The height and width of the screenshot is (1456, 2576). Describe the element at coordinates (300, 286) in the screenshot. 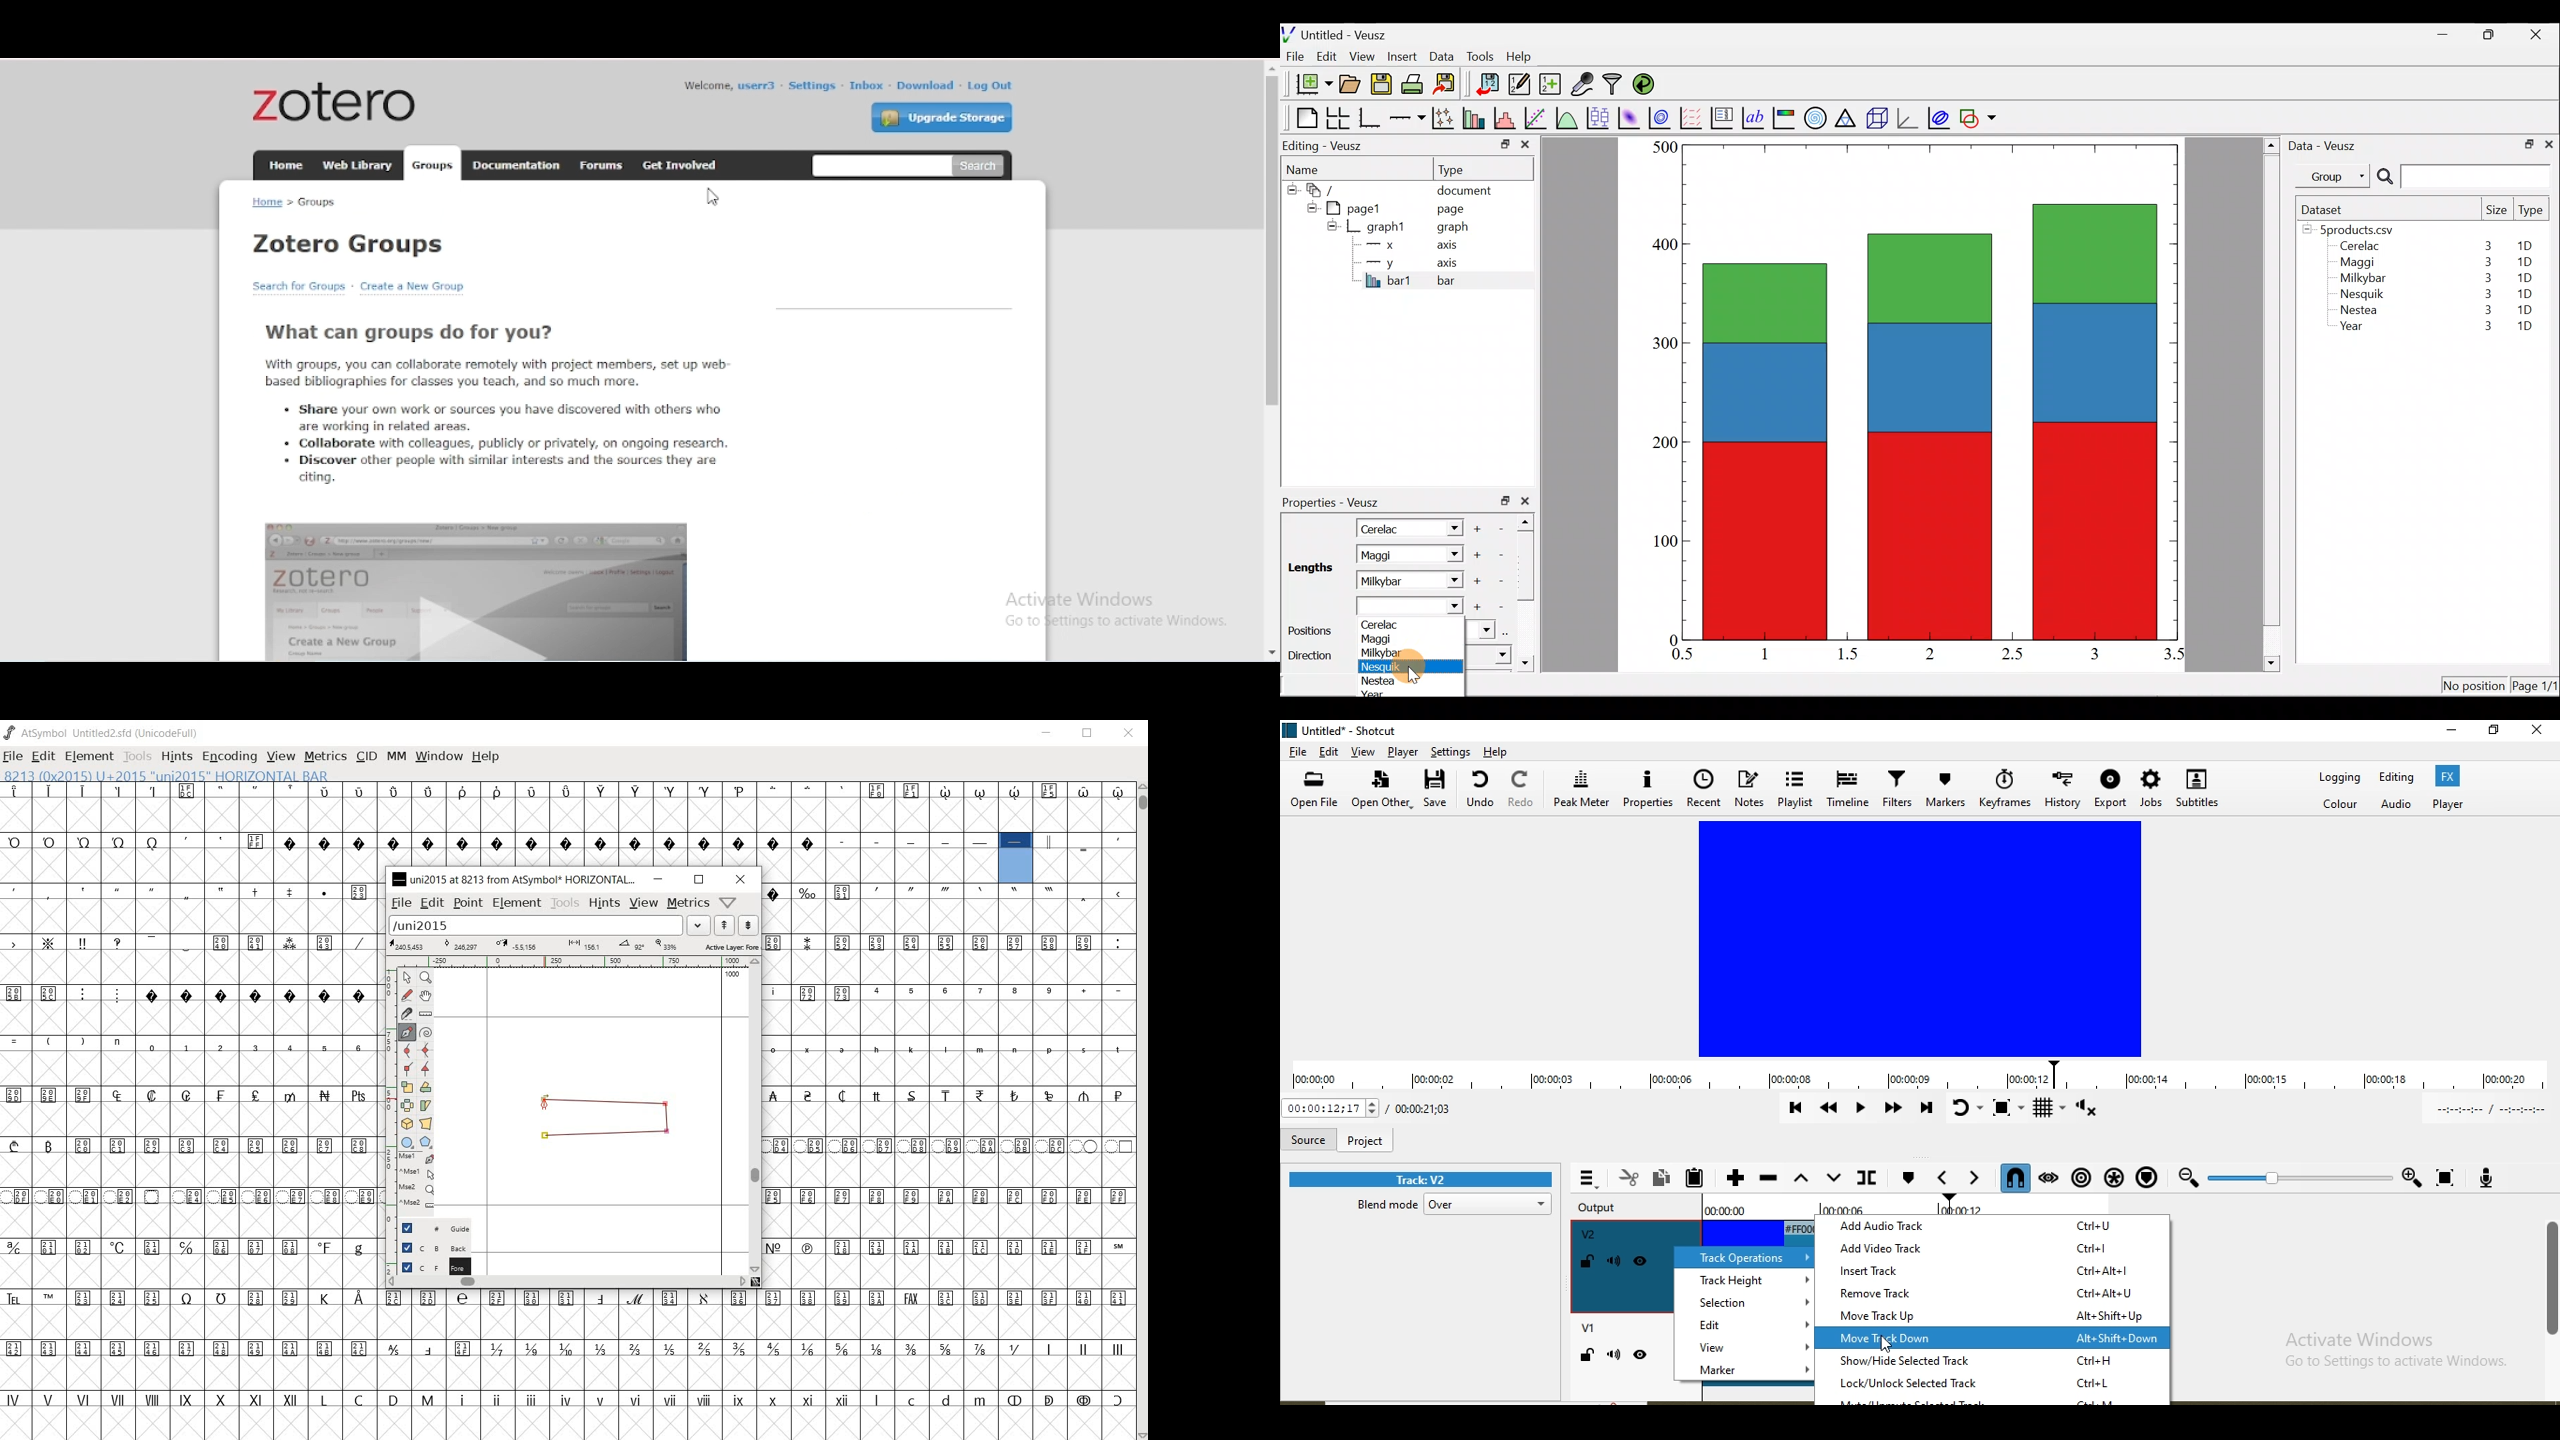

I see `search for groups` at that location.